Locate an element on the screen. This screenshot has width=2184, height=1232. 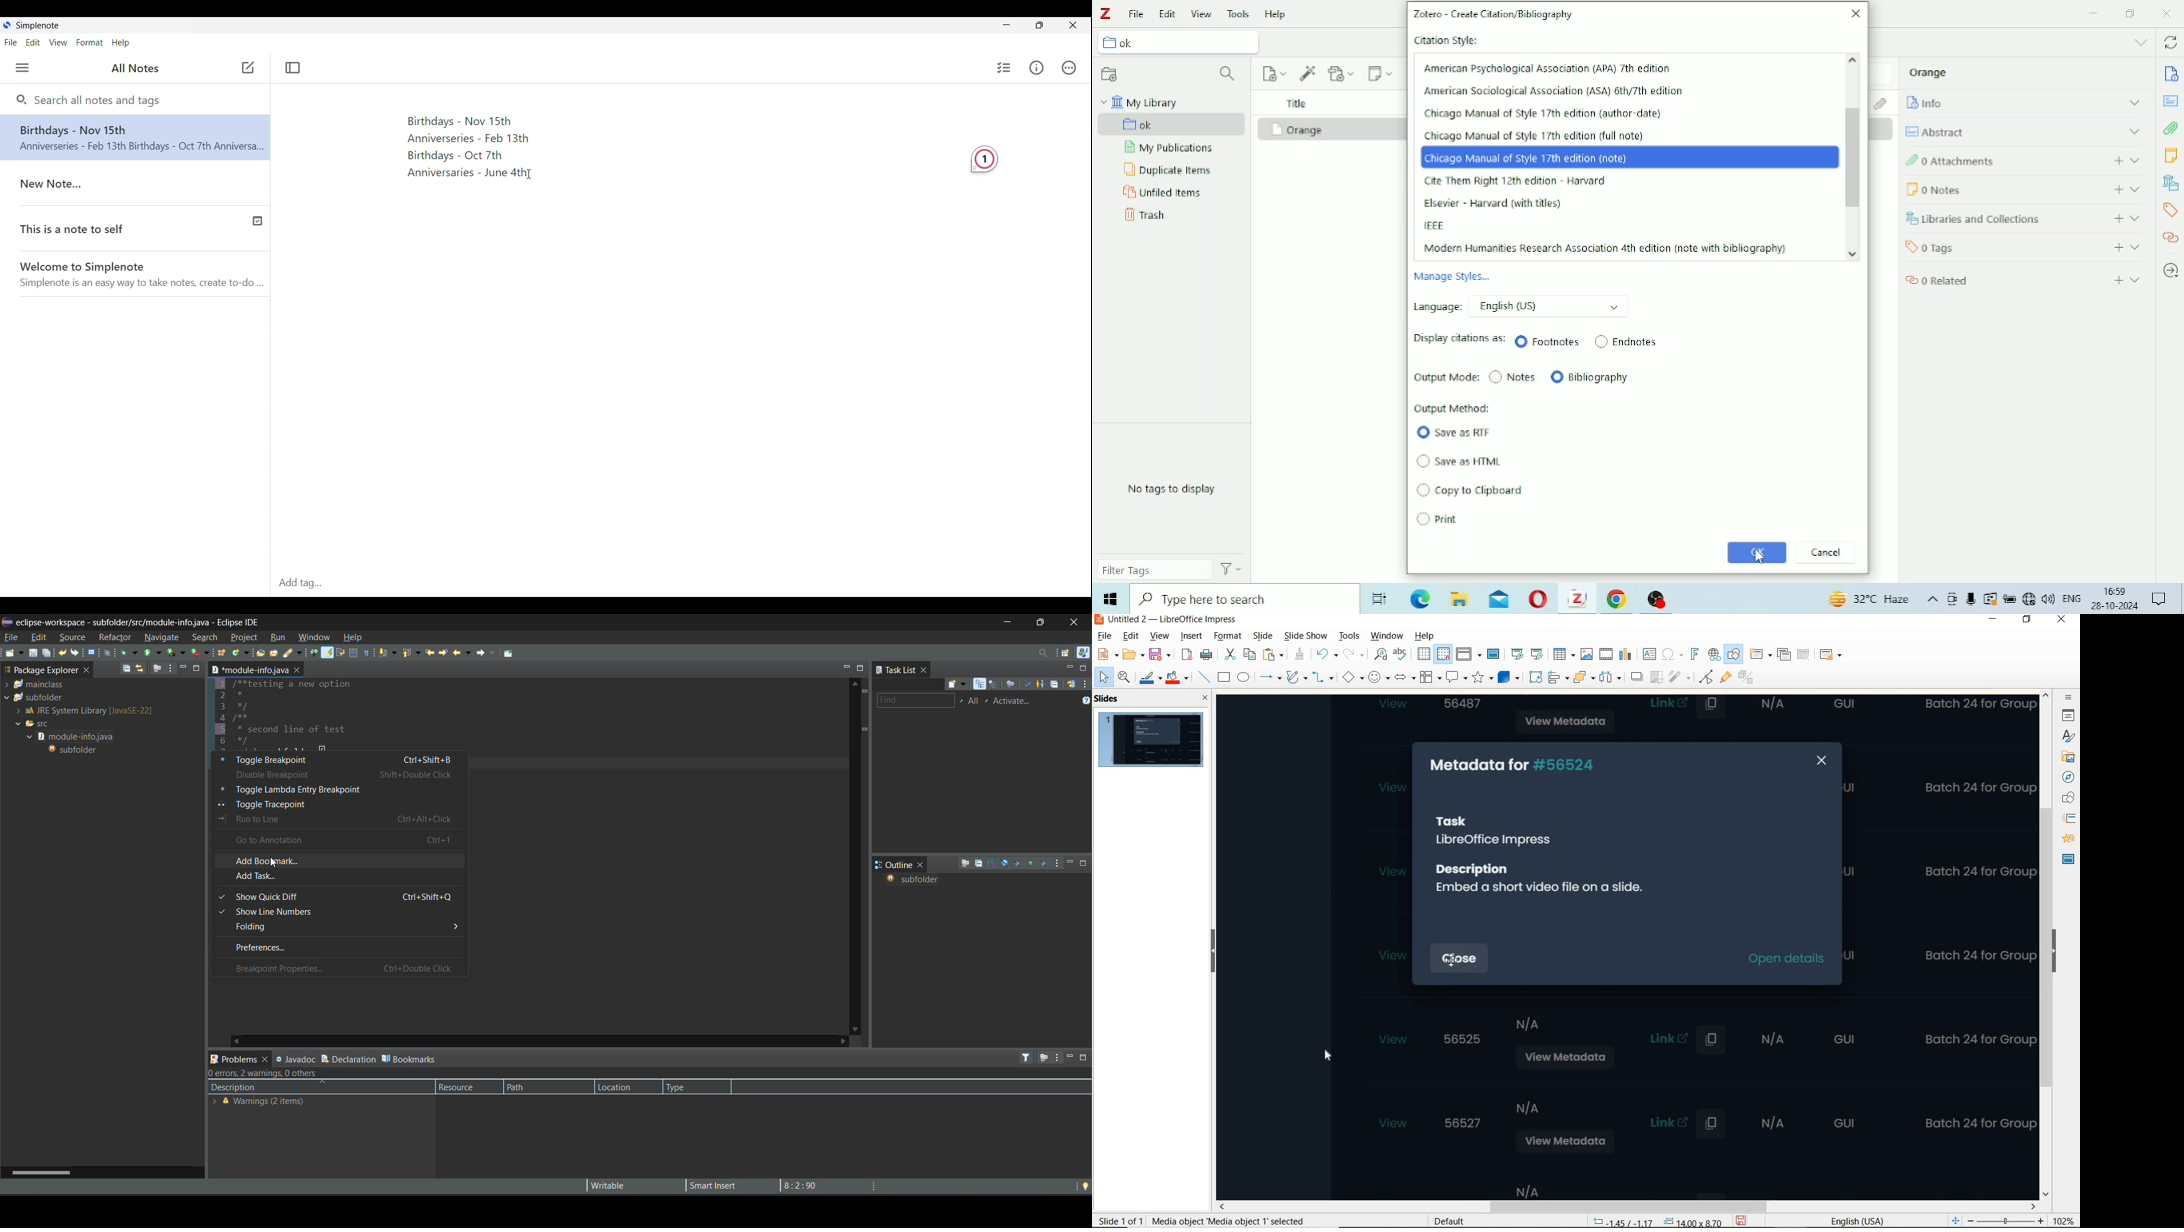
Unfiled Items is located at coordinates (1163, 193).